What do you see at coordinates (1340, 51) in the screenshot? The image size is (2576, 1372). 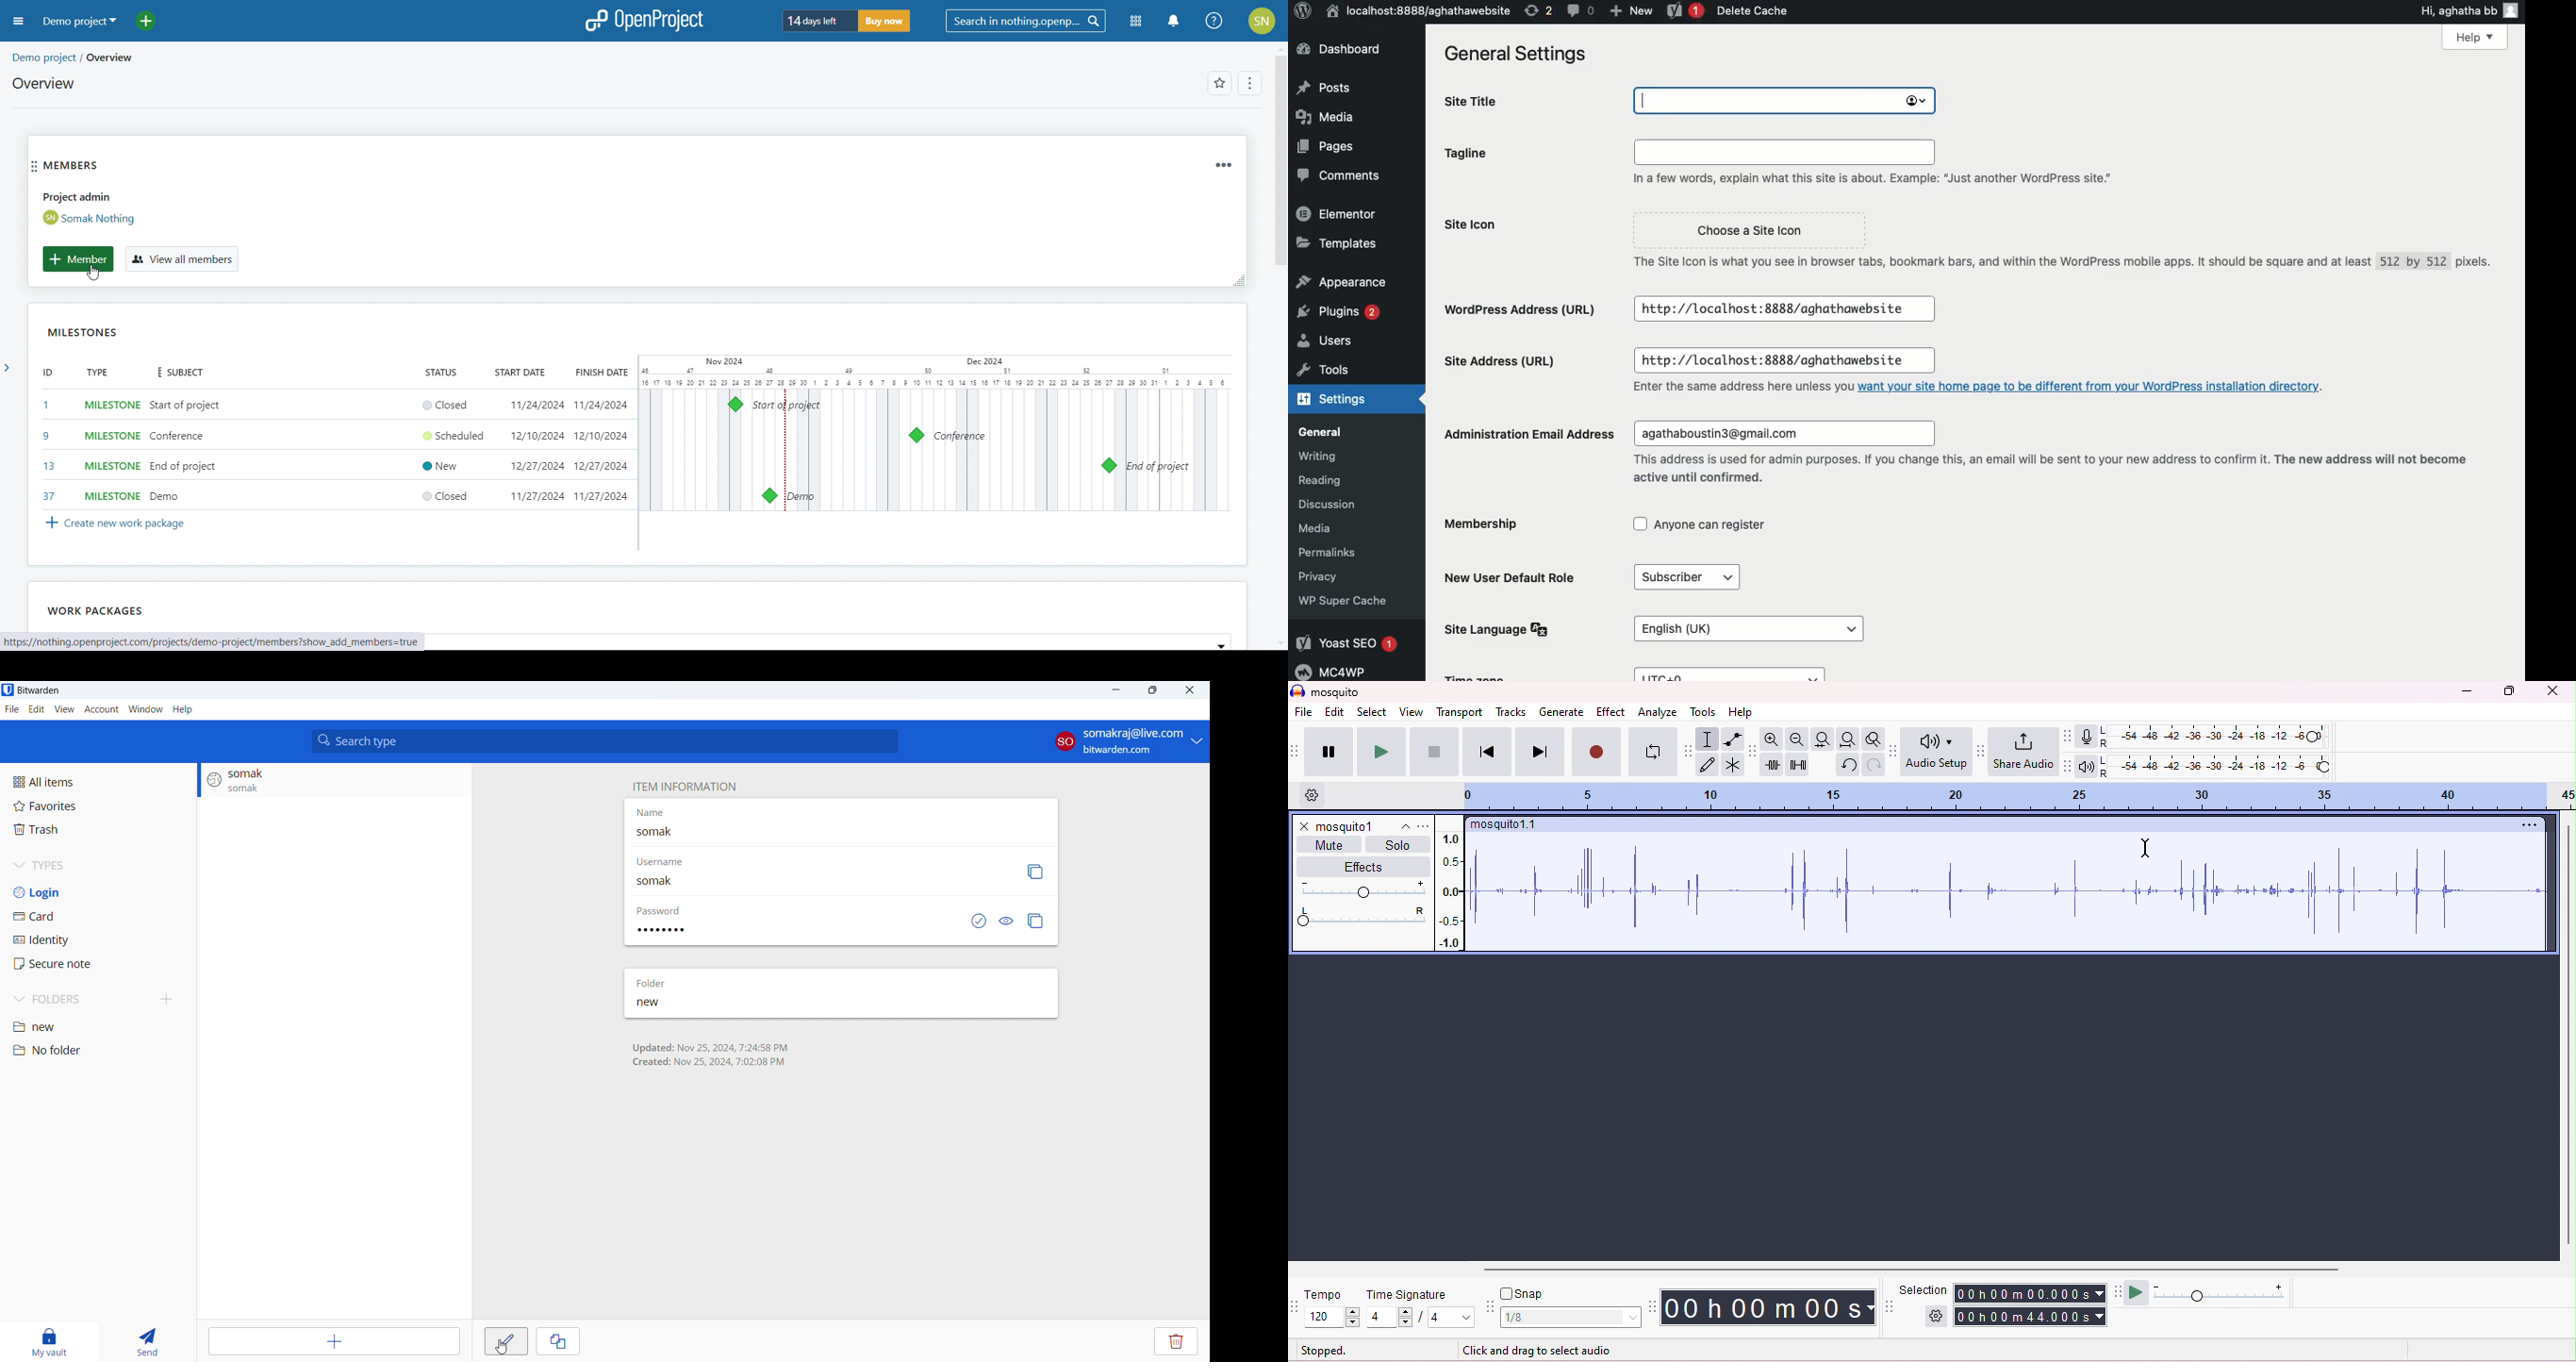 I see `Dashboard` at bounding box center [1340, 51].